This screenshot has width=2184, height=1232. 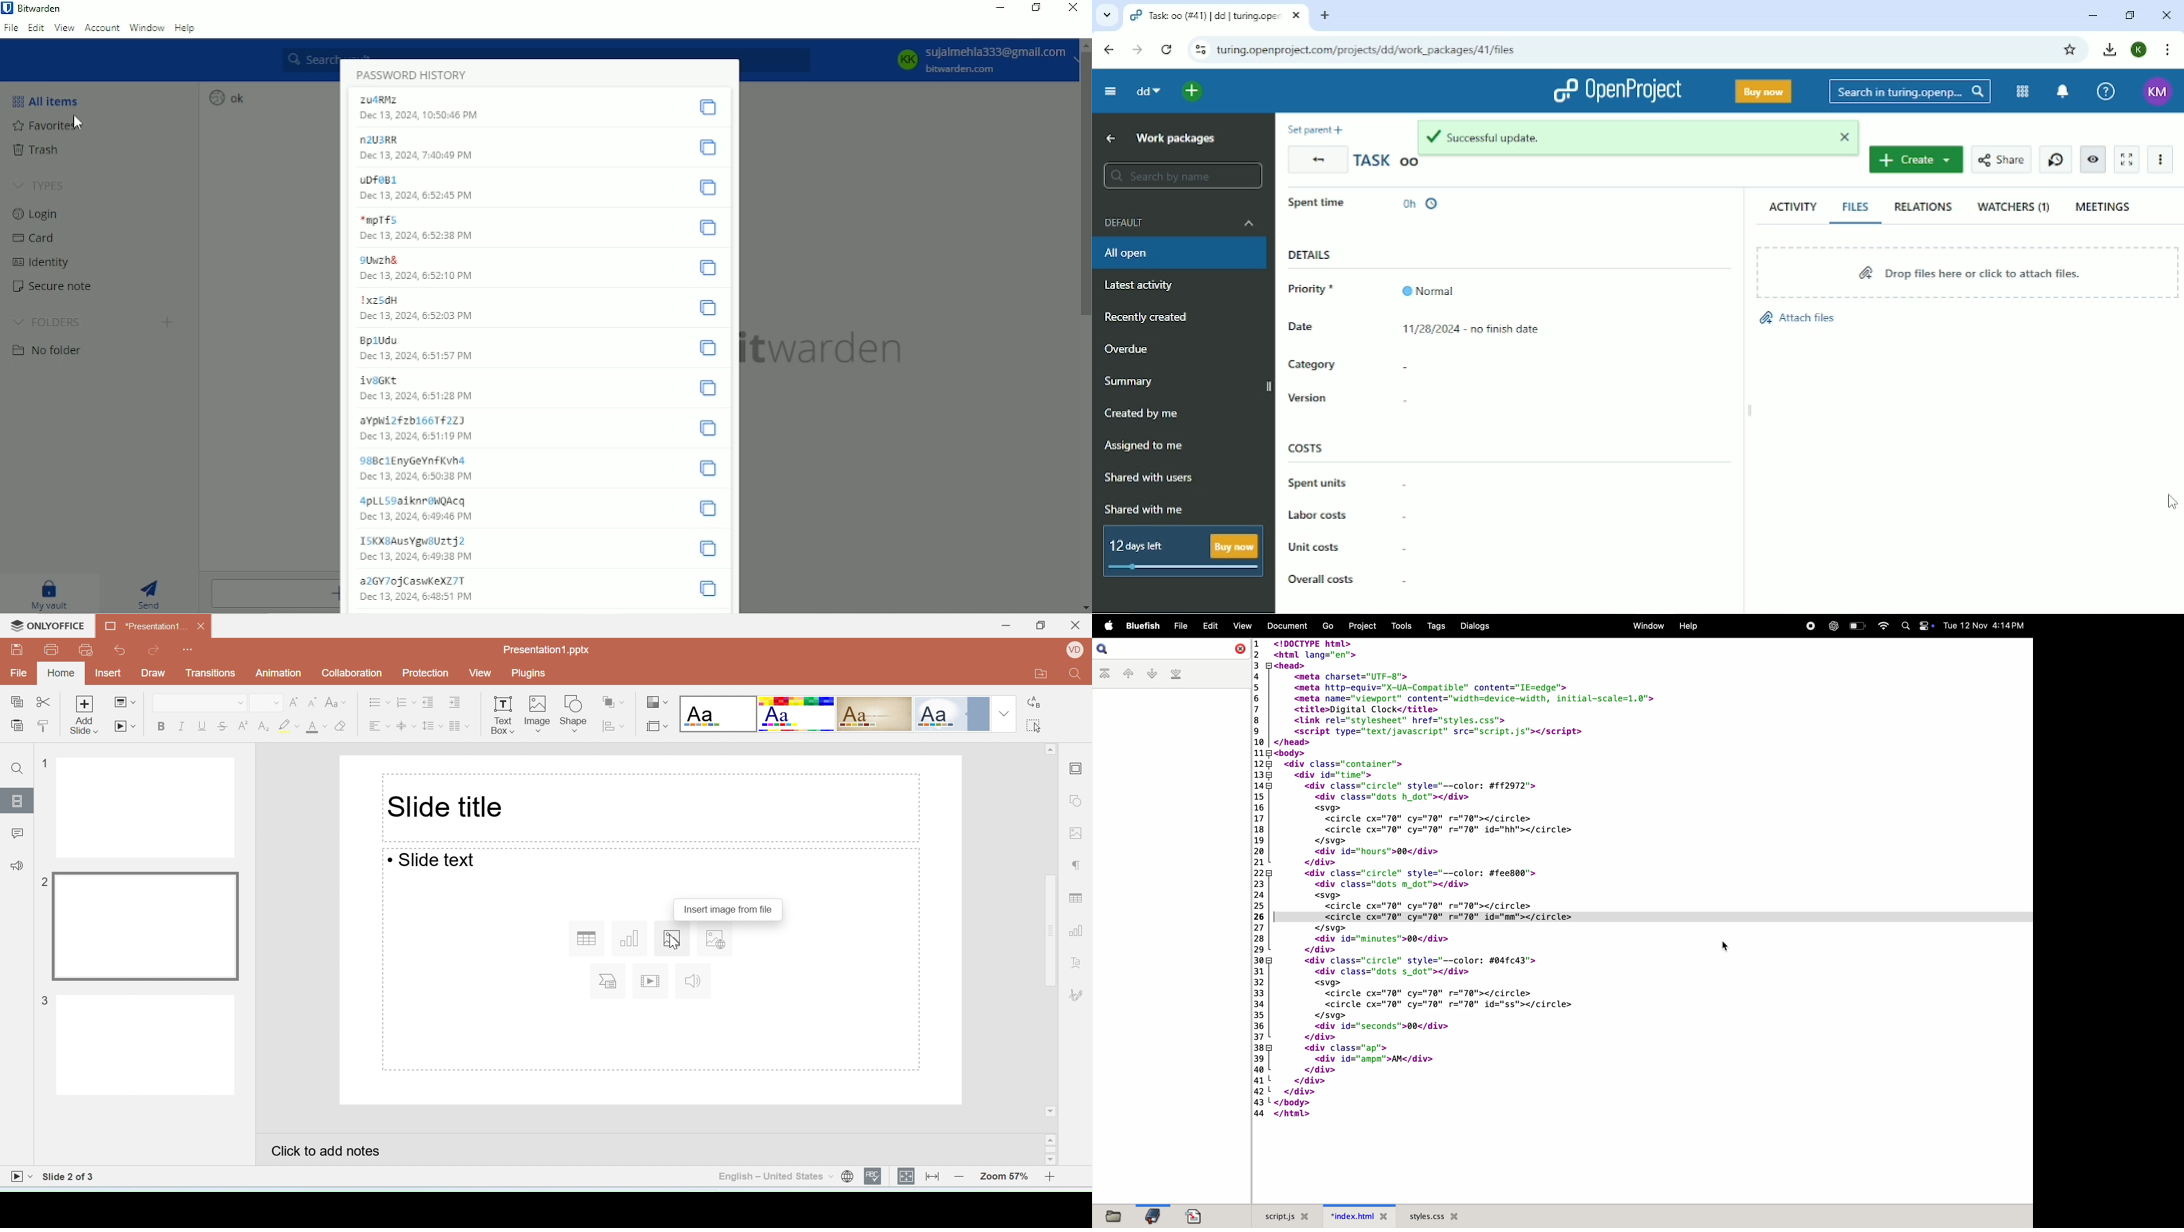 What do you see at coordinates (1111, 91) in the screenshot?
I see `Collapse project menu` at bounding box center [1111, 91].